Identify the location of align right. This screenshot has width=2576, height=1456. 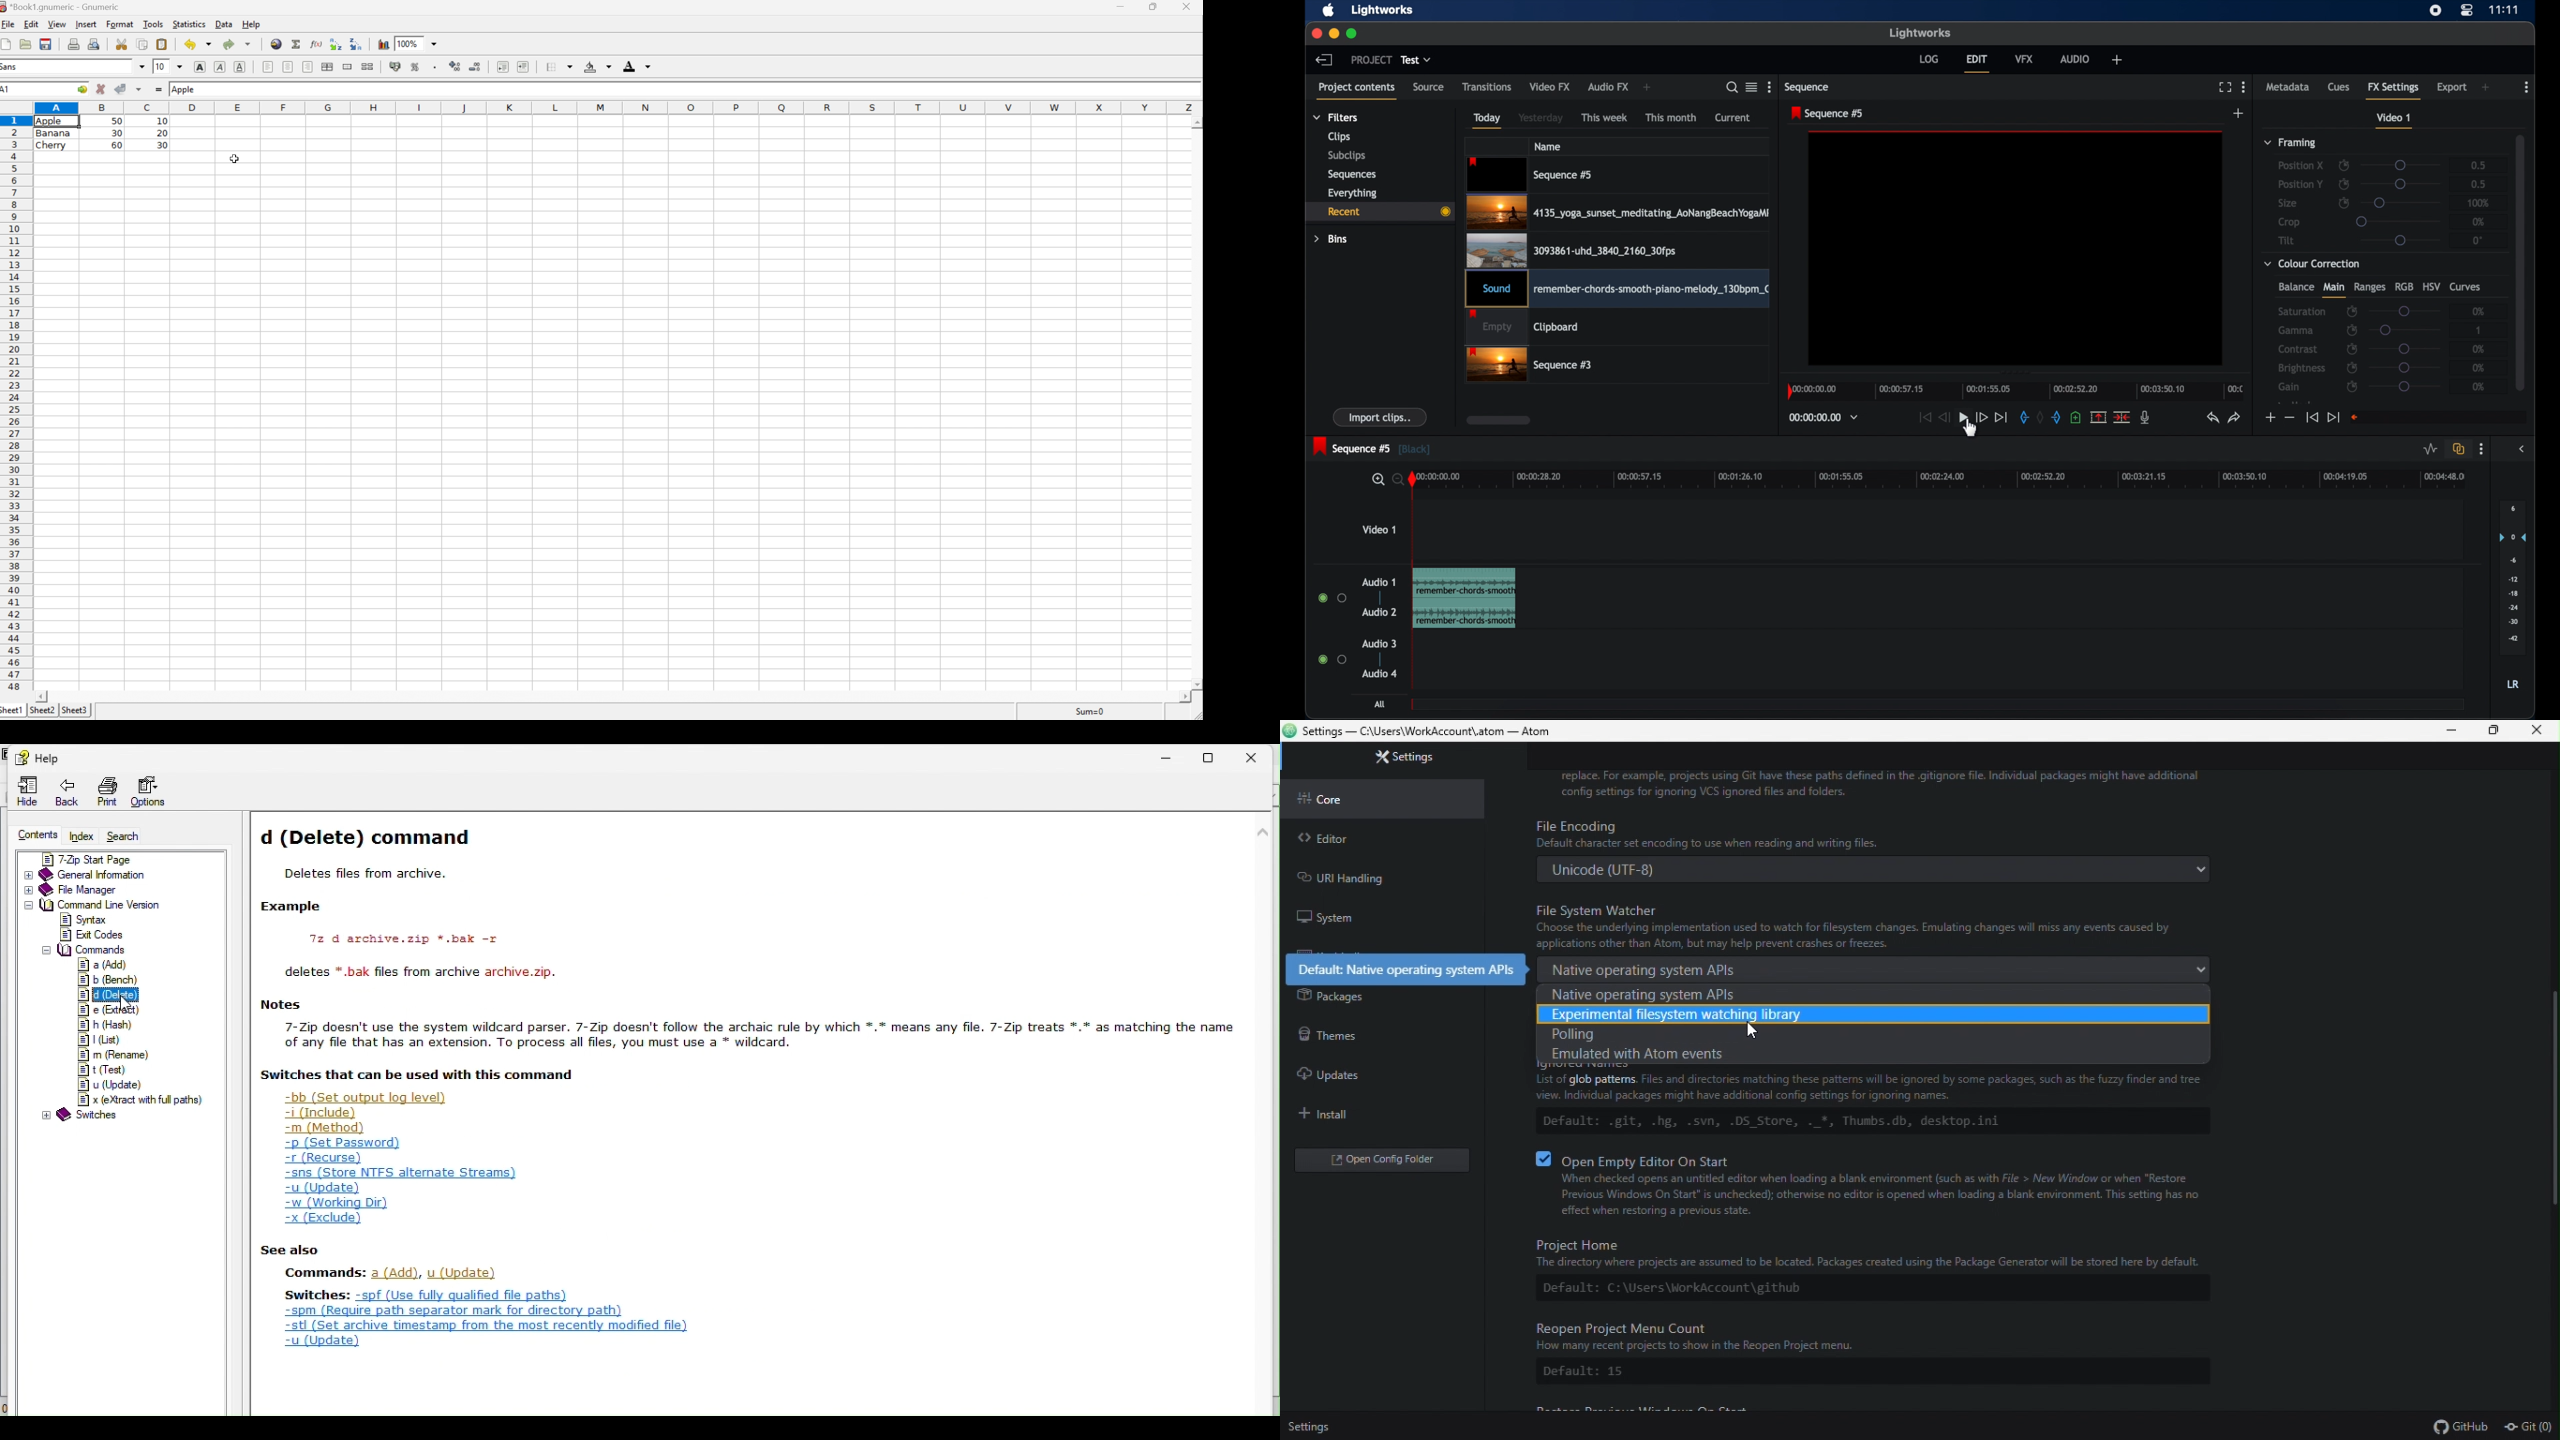
(309, 67).